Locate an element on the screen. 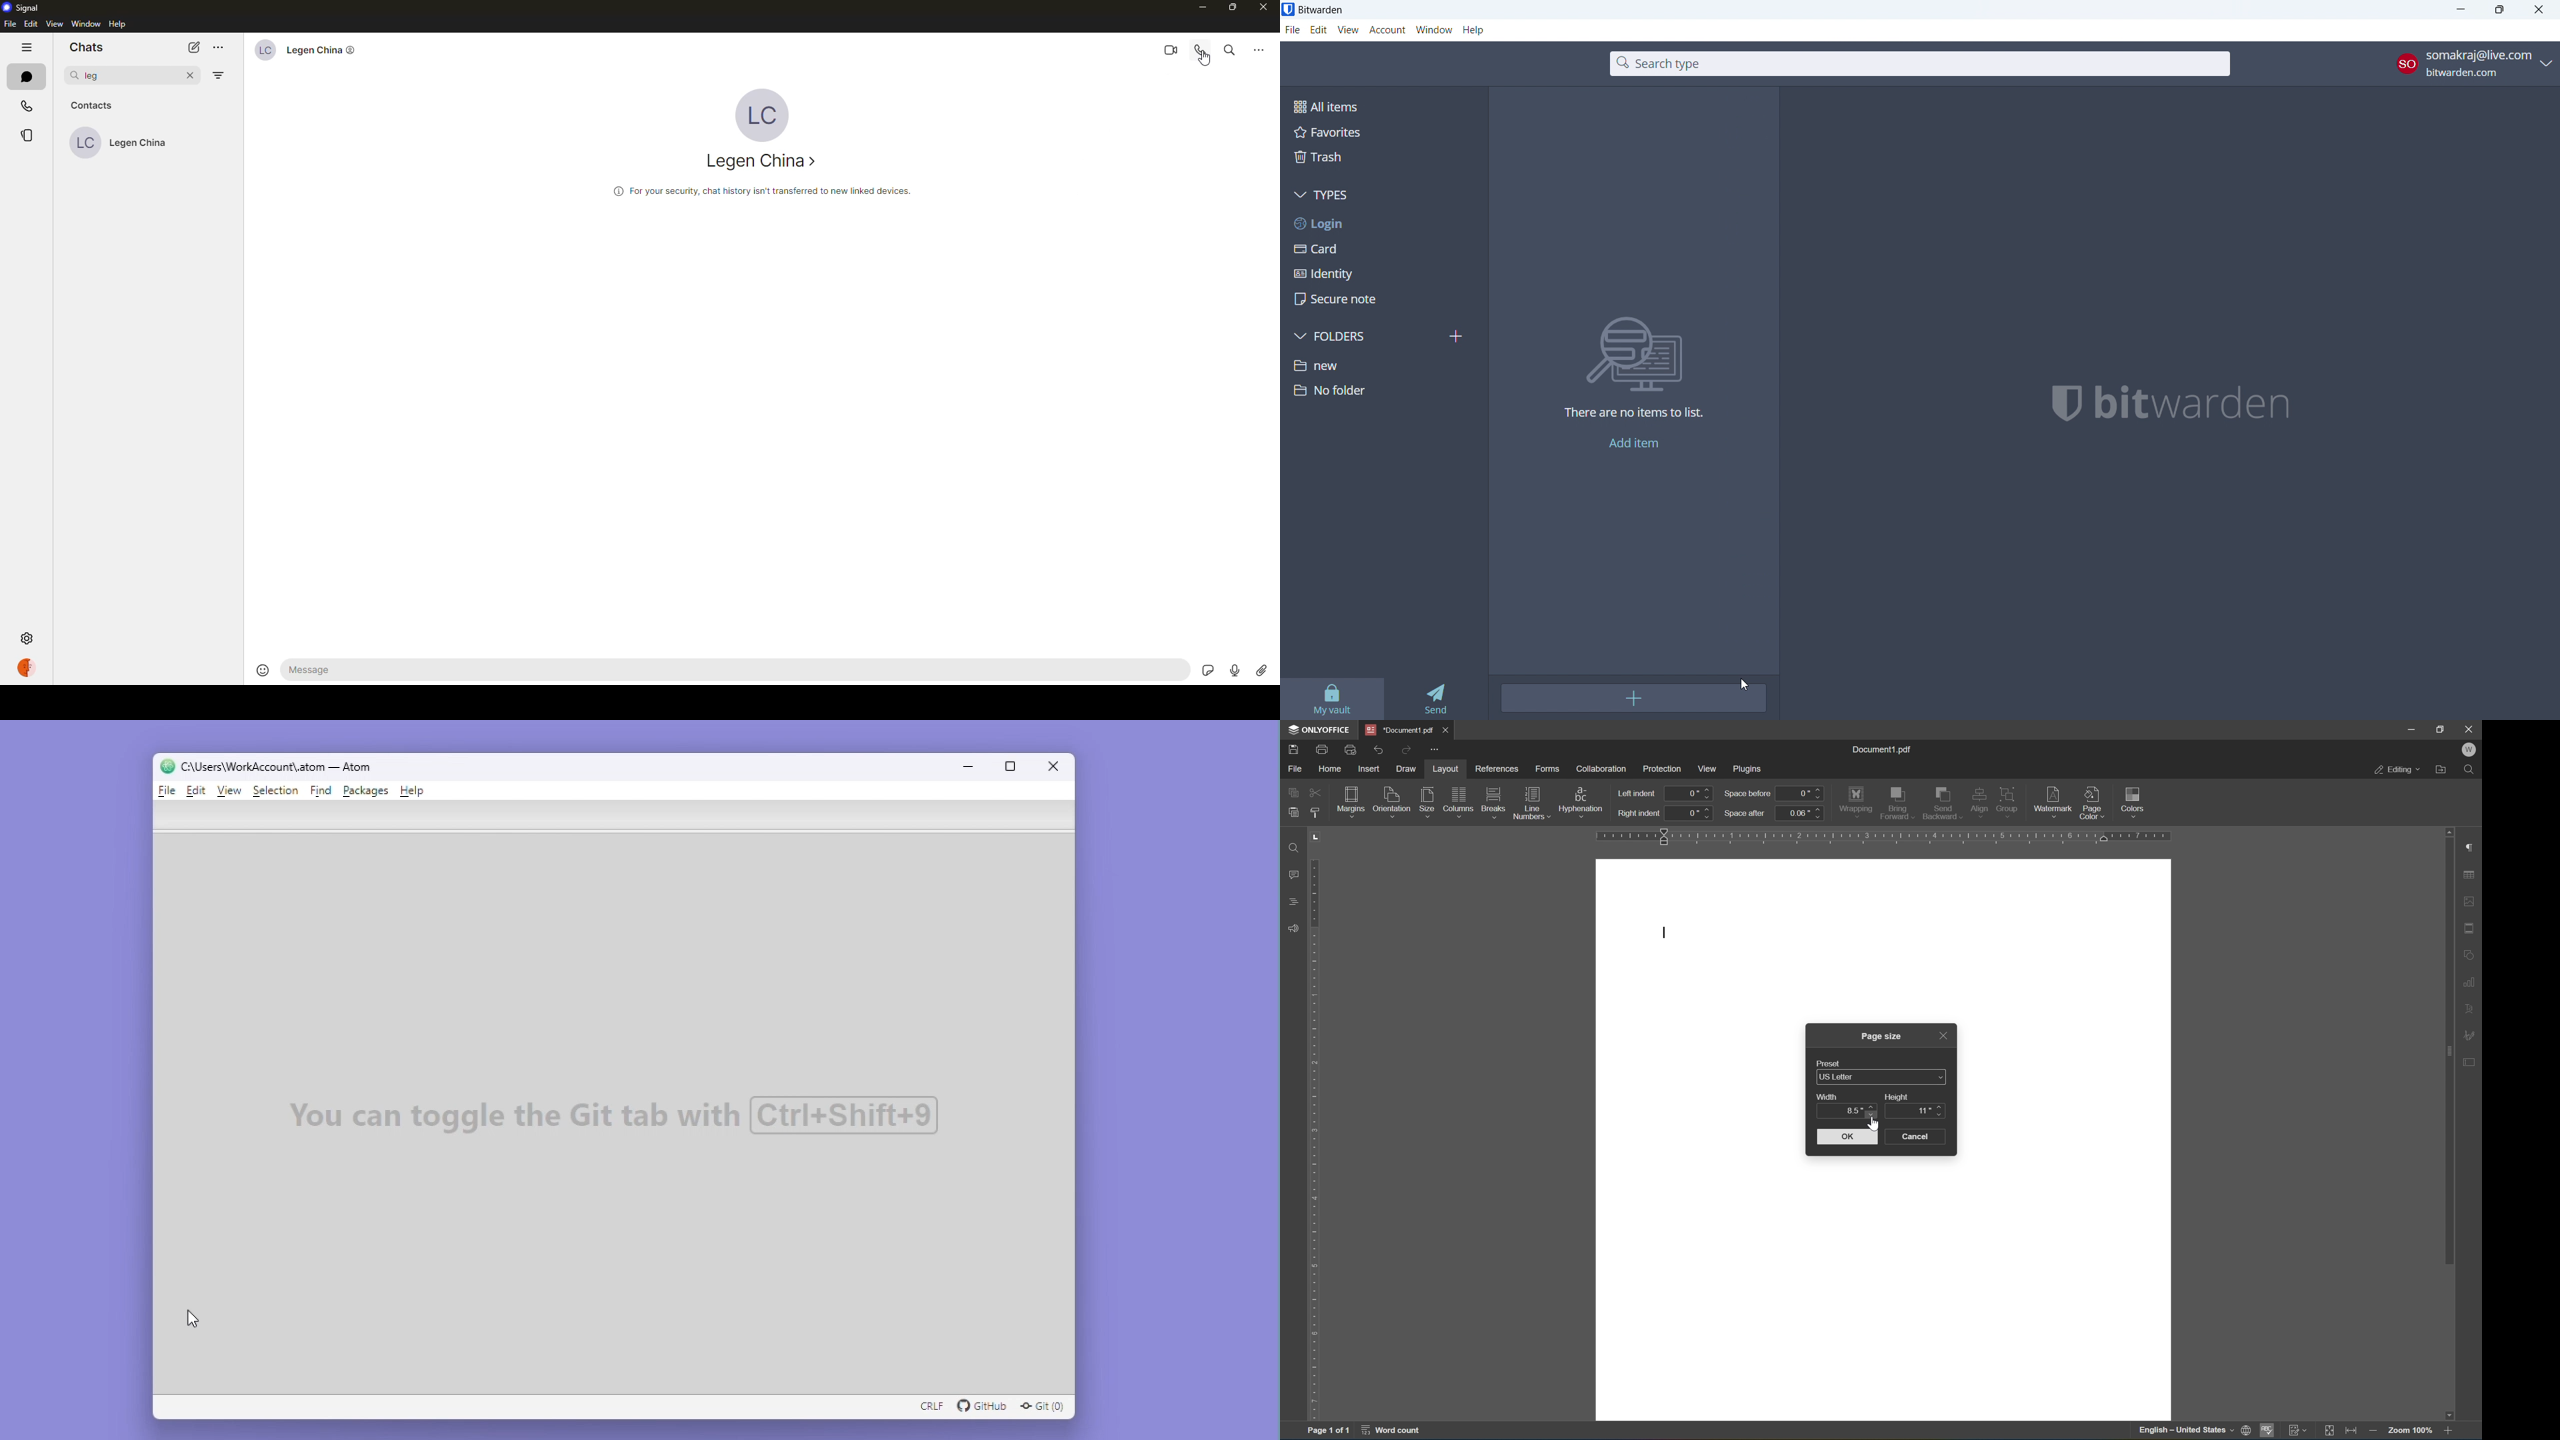  8.5 inches with active cursor is located at coordinates (1855, 1111).